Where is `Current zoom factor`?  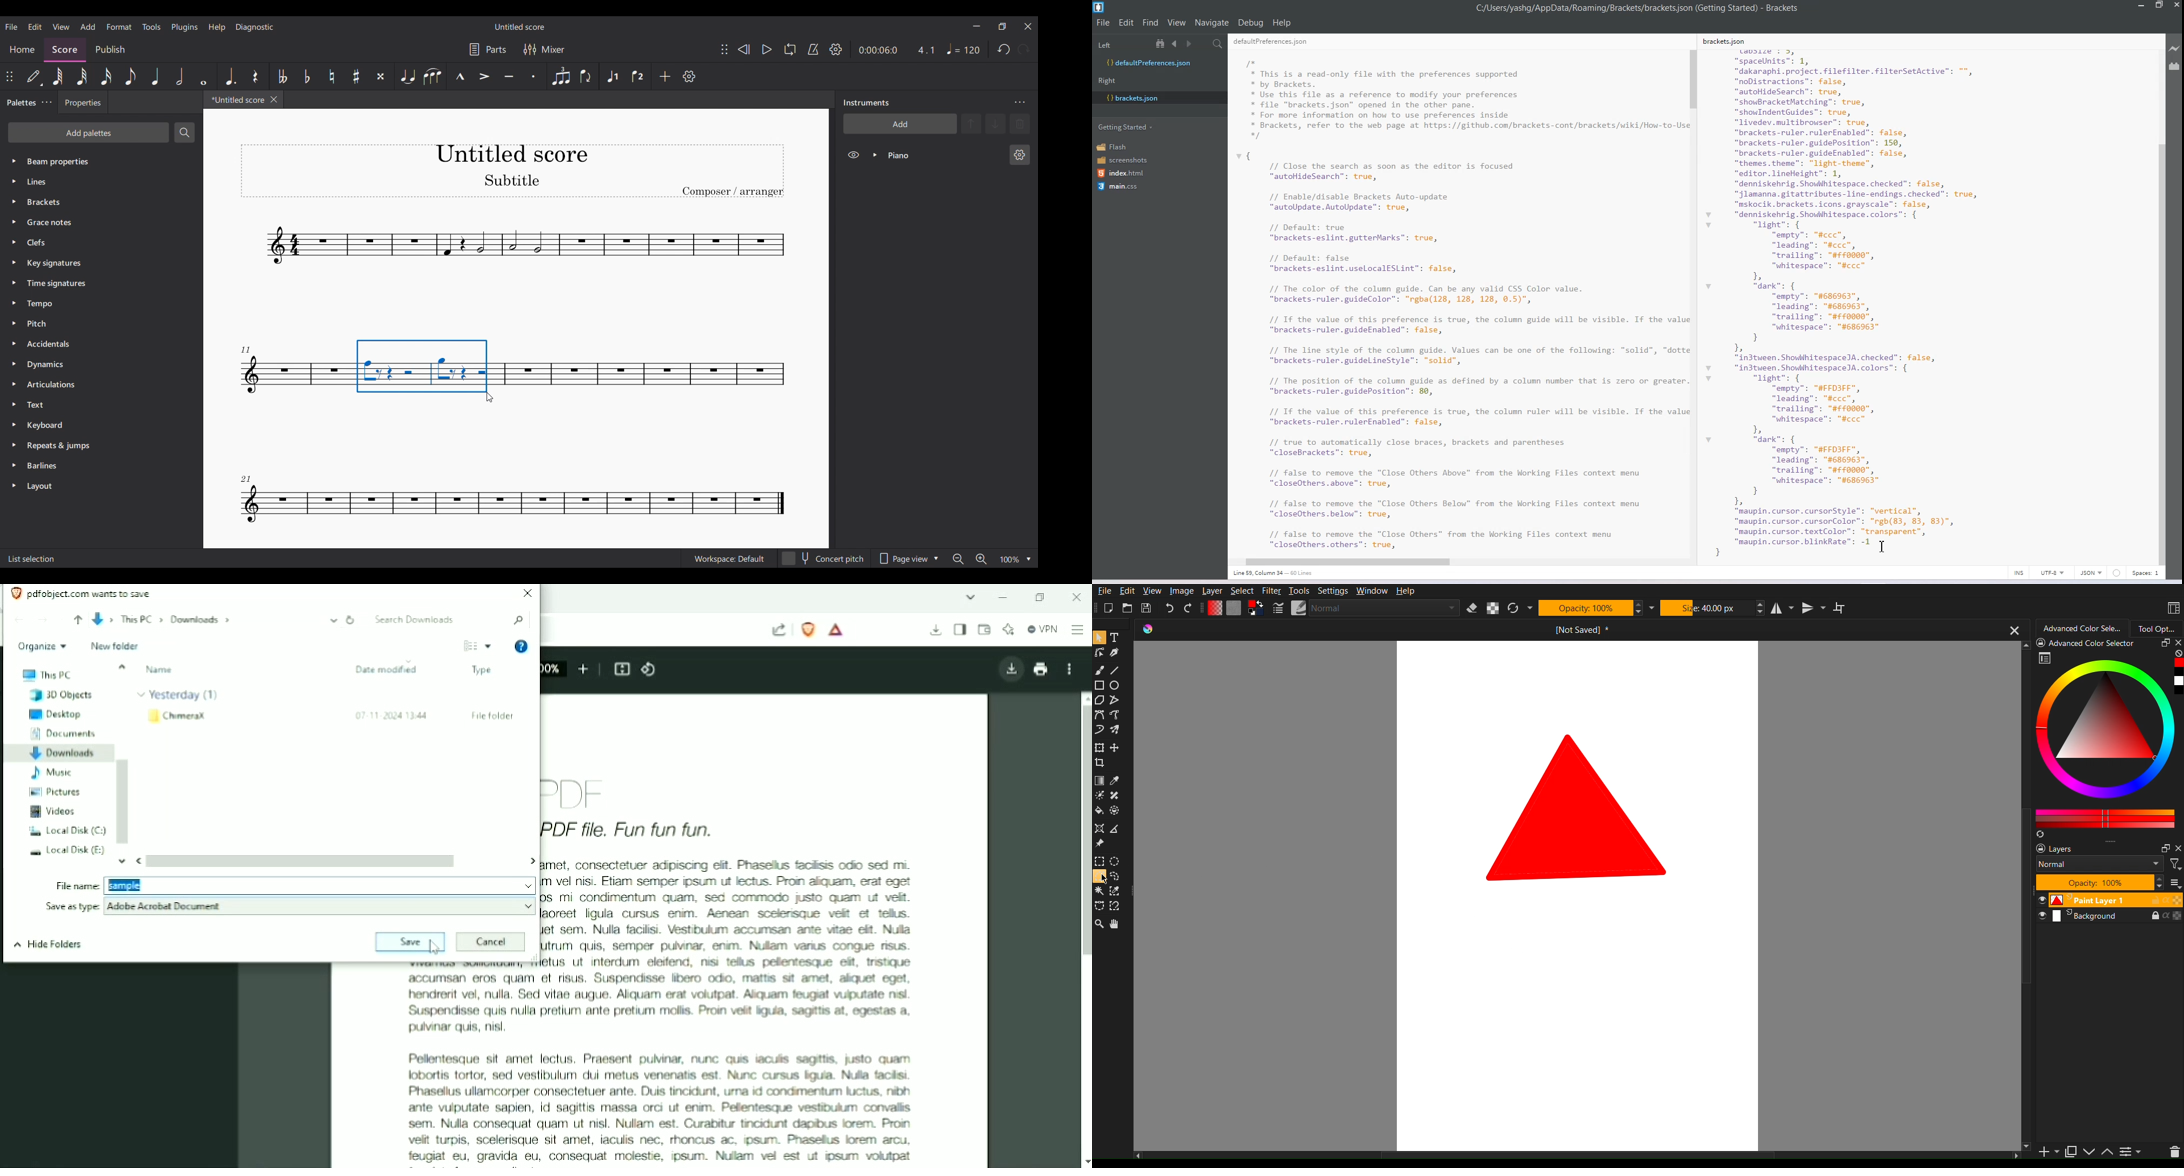
Current zoom factor is located at coordinates (1010, 559).